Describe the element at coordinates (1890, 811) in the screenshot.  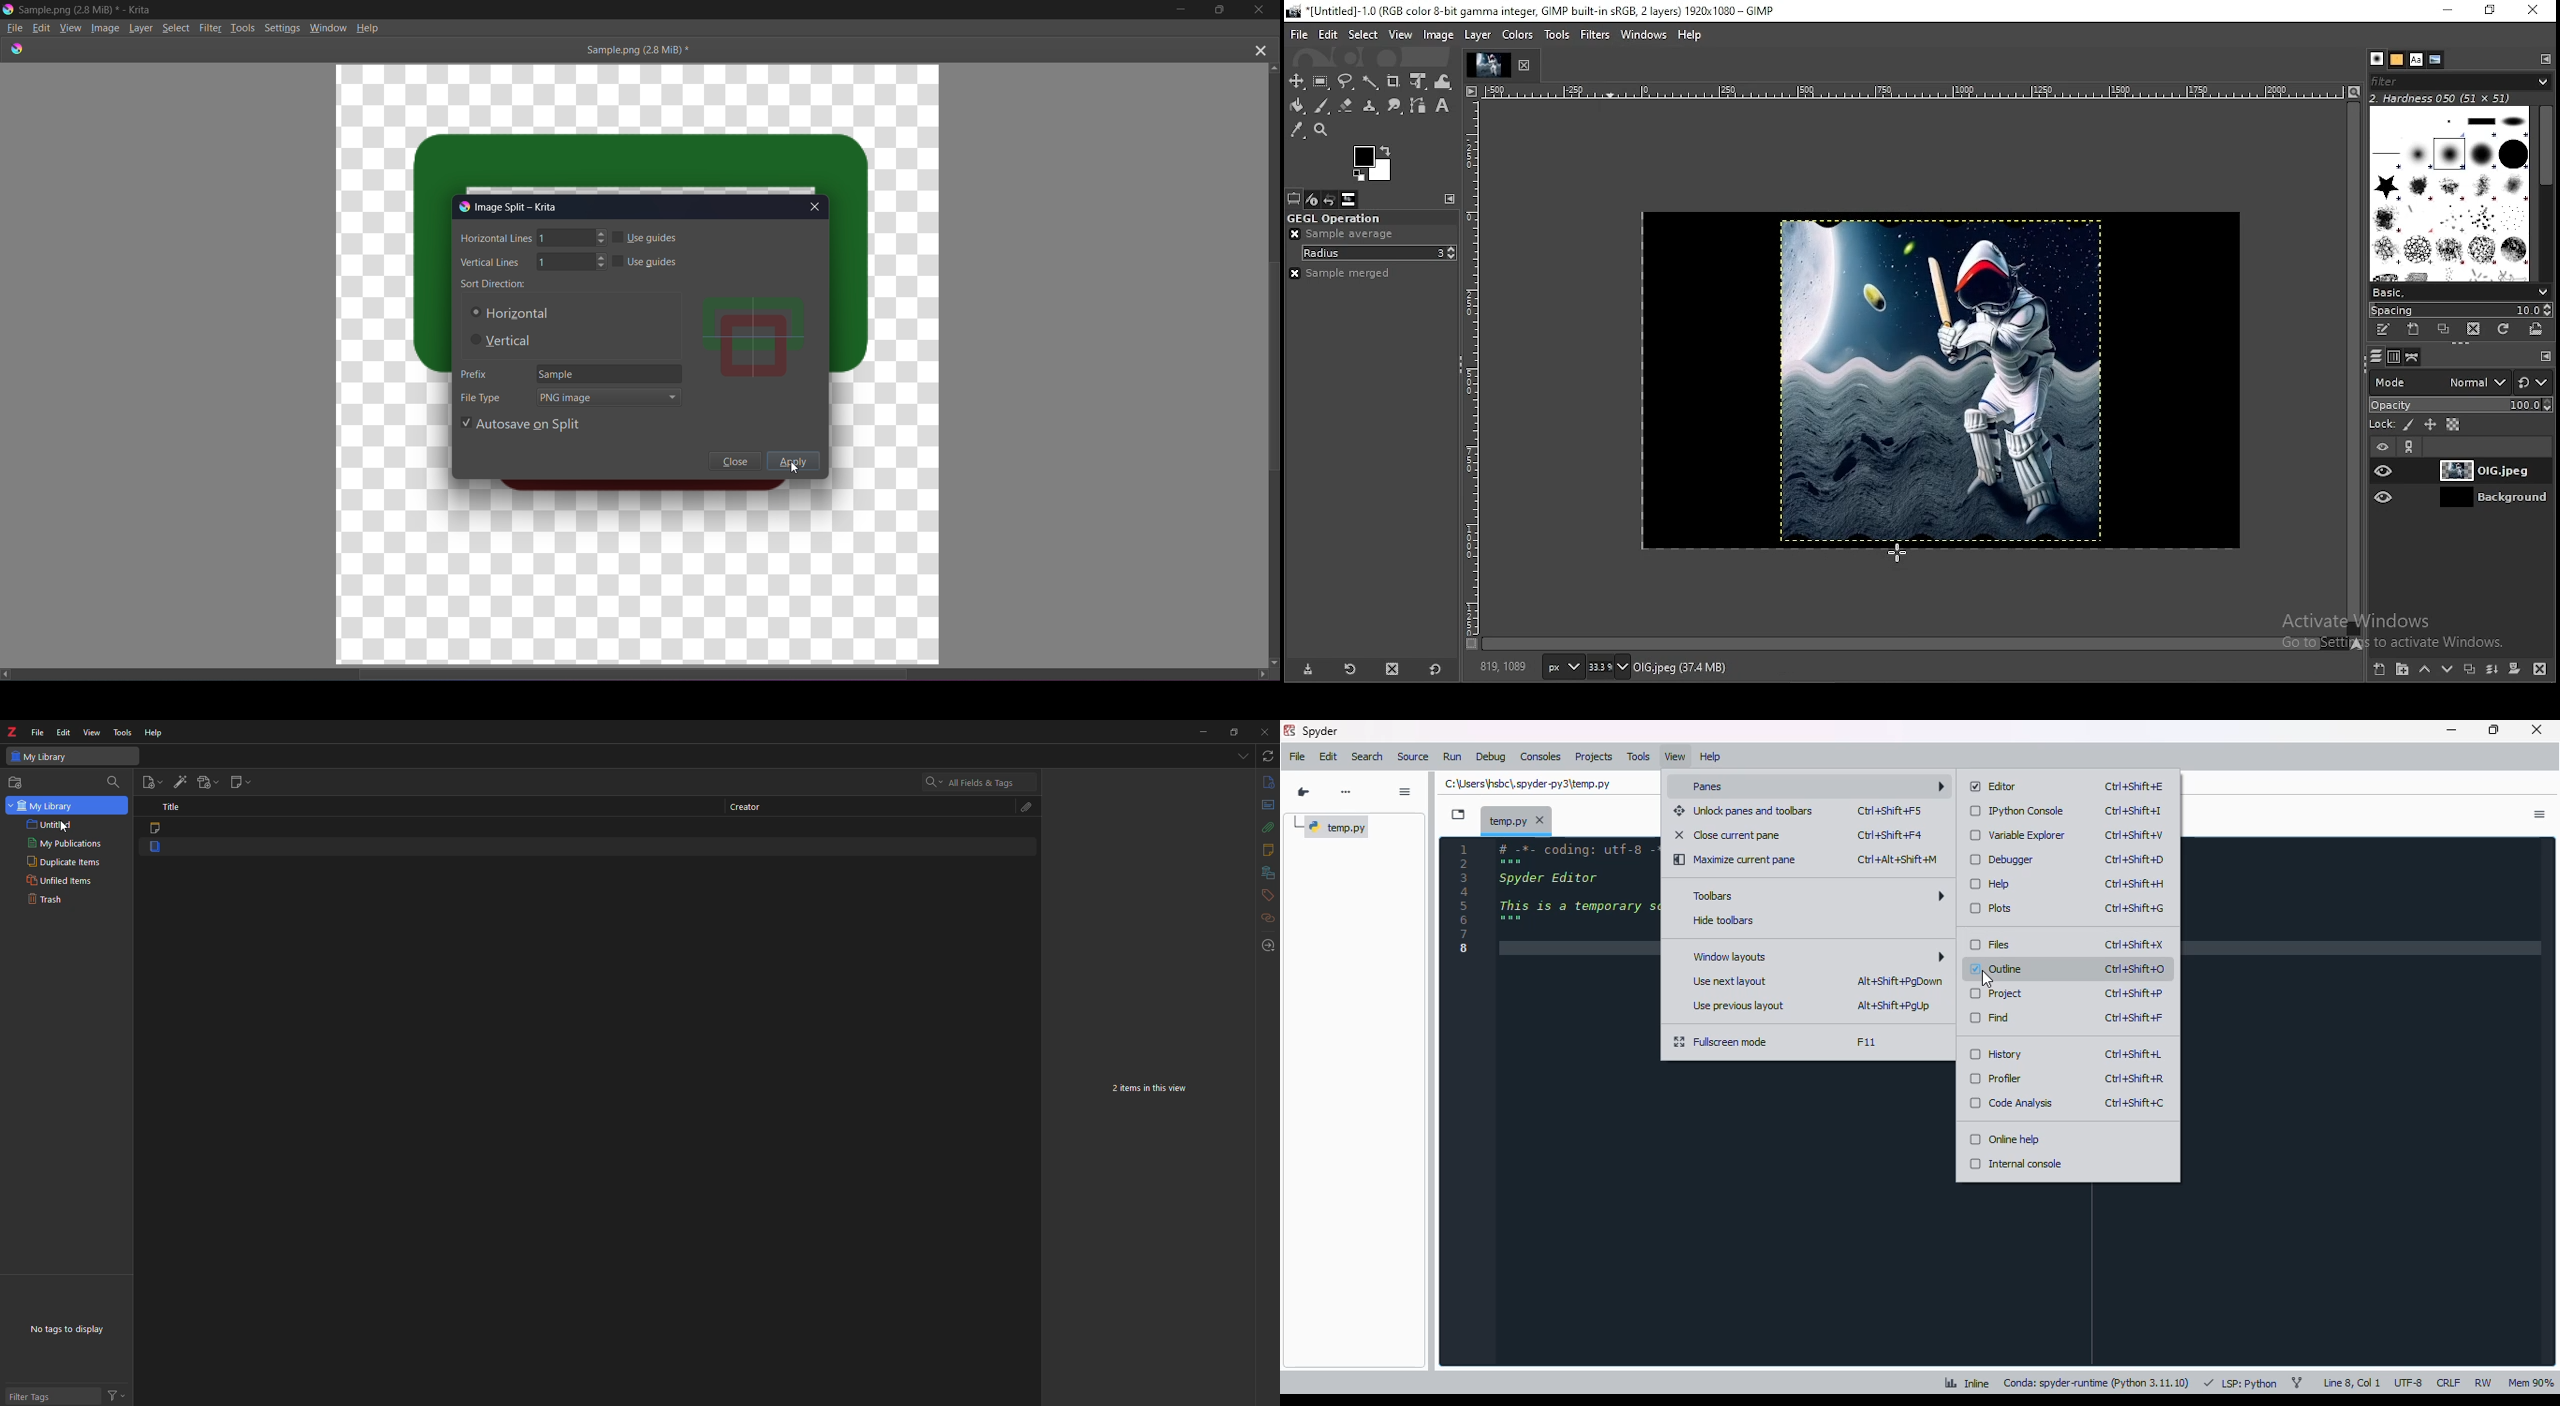
I see `shortcut for unlock panes and toolbars` at that location.